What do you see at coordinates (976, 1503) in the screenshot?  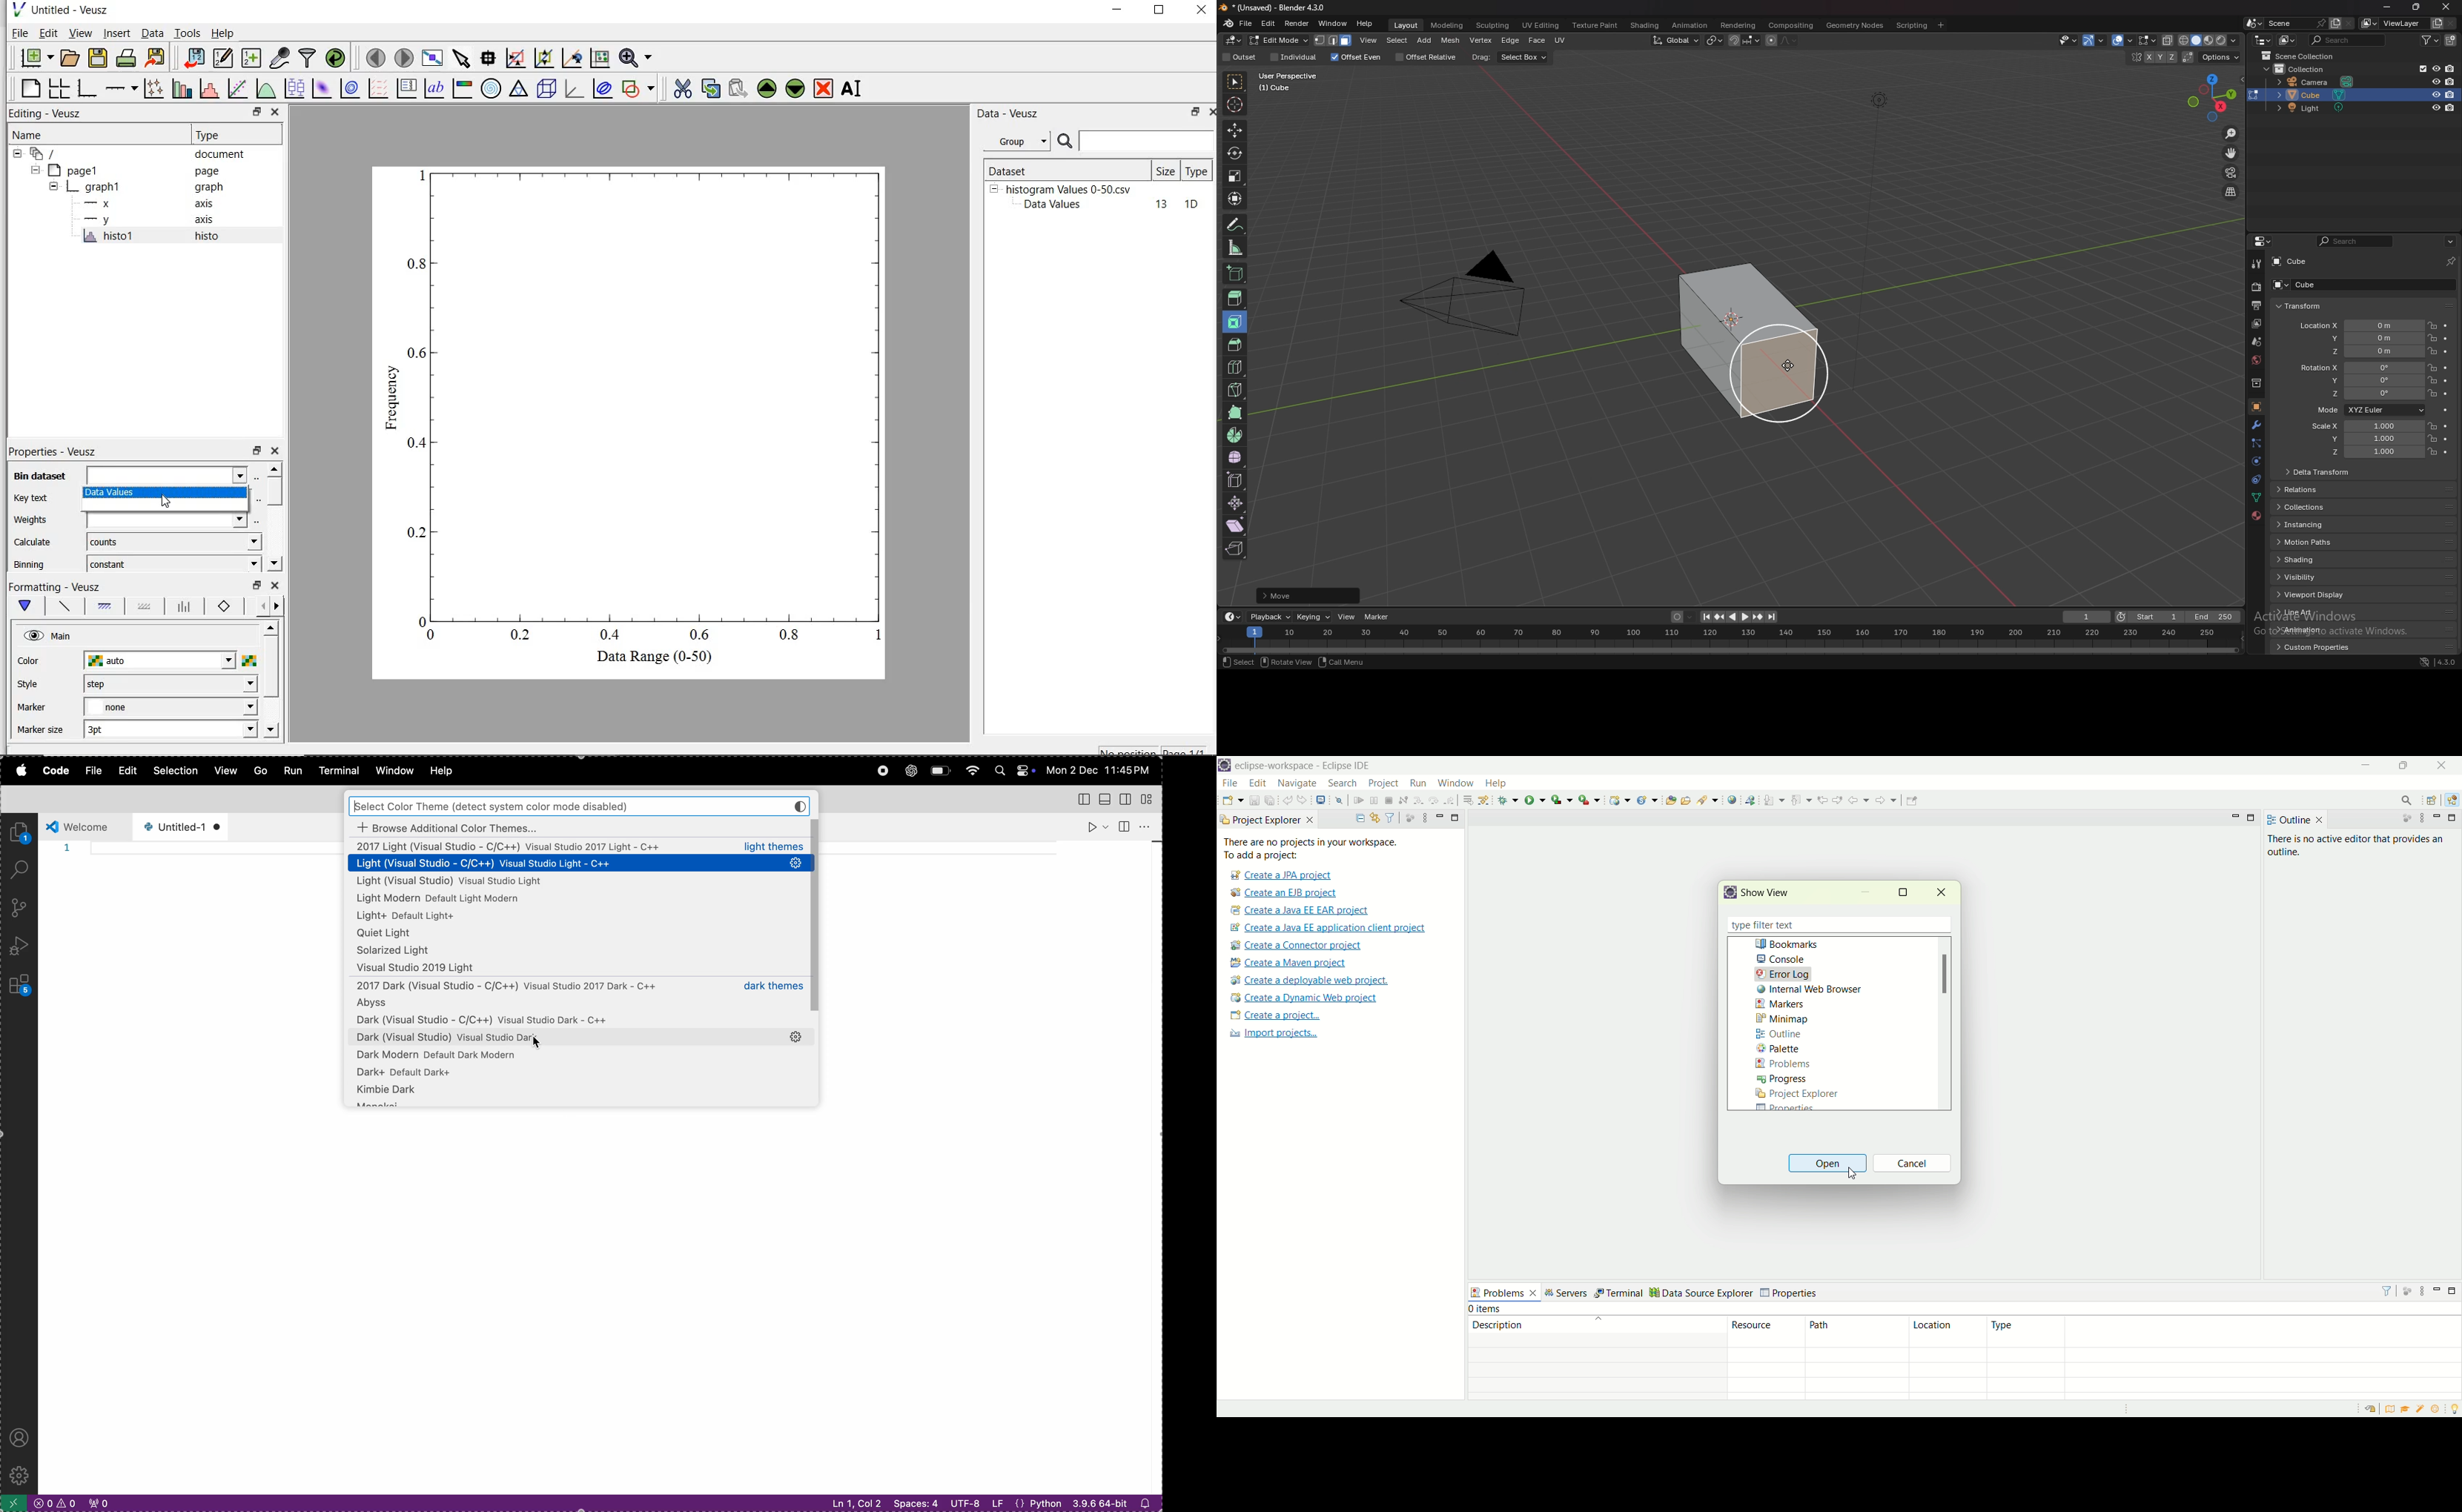 I see `utf 8` at bounding box center [976, 1503].